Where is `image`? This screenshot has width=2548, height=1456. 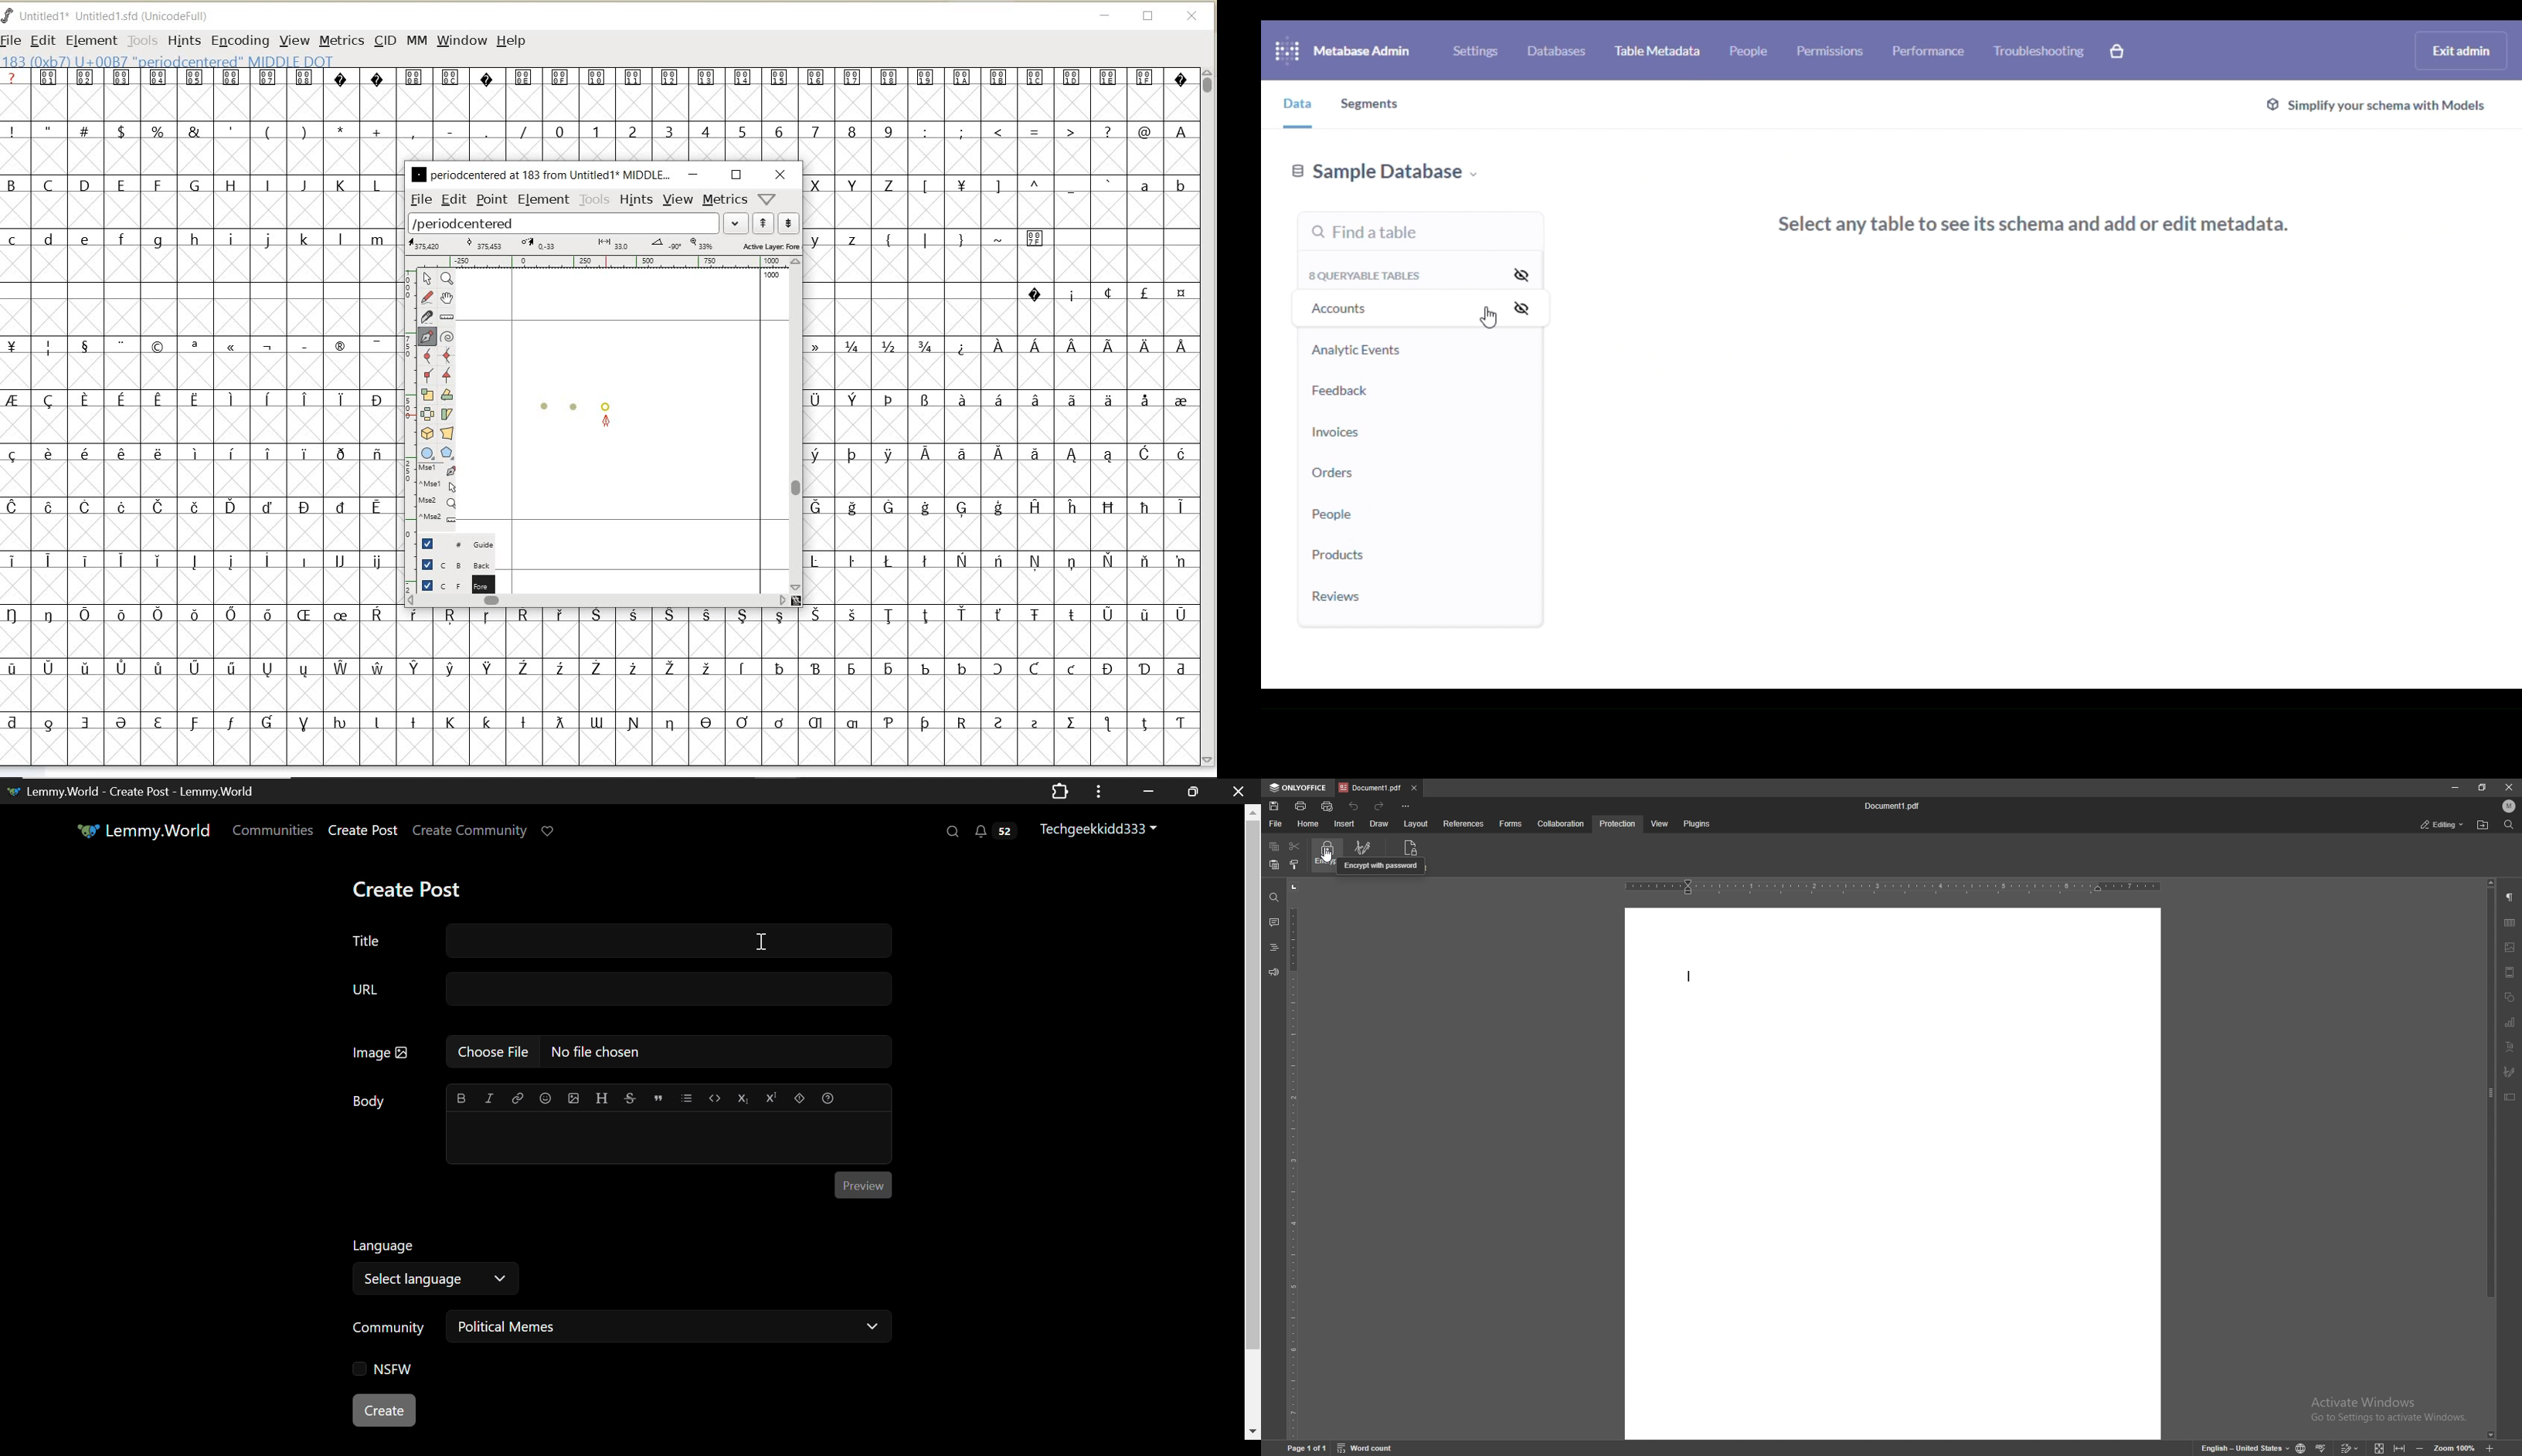
image is located at coordinates (2510, 947).